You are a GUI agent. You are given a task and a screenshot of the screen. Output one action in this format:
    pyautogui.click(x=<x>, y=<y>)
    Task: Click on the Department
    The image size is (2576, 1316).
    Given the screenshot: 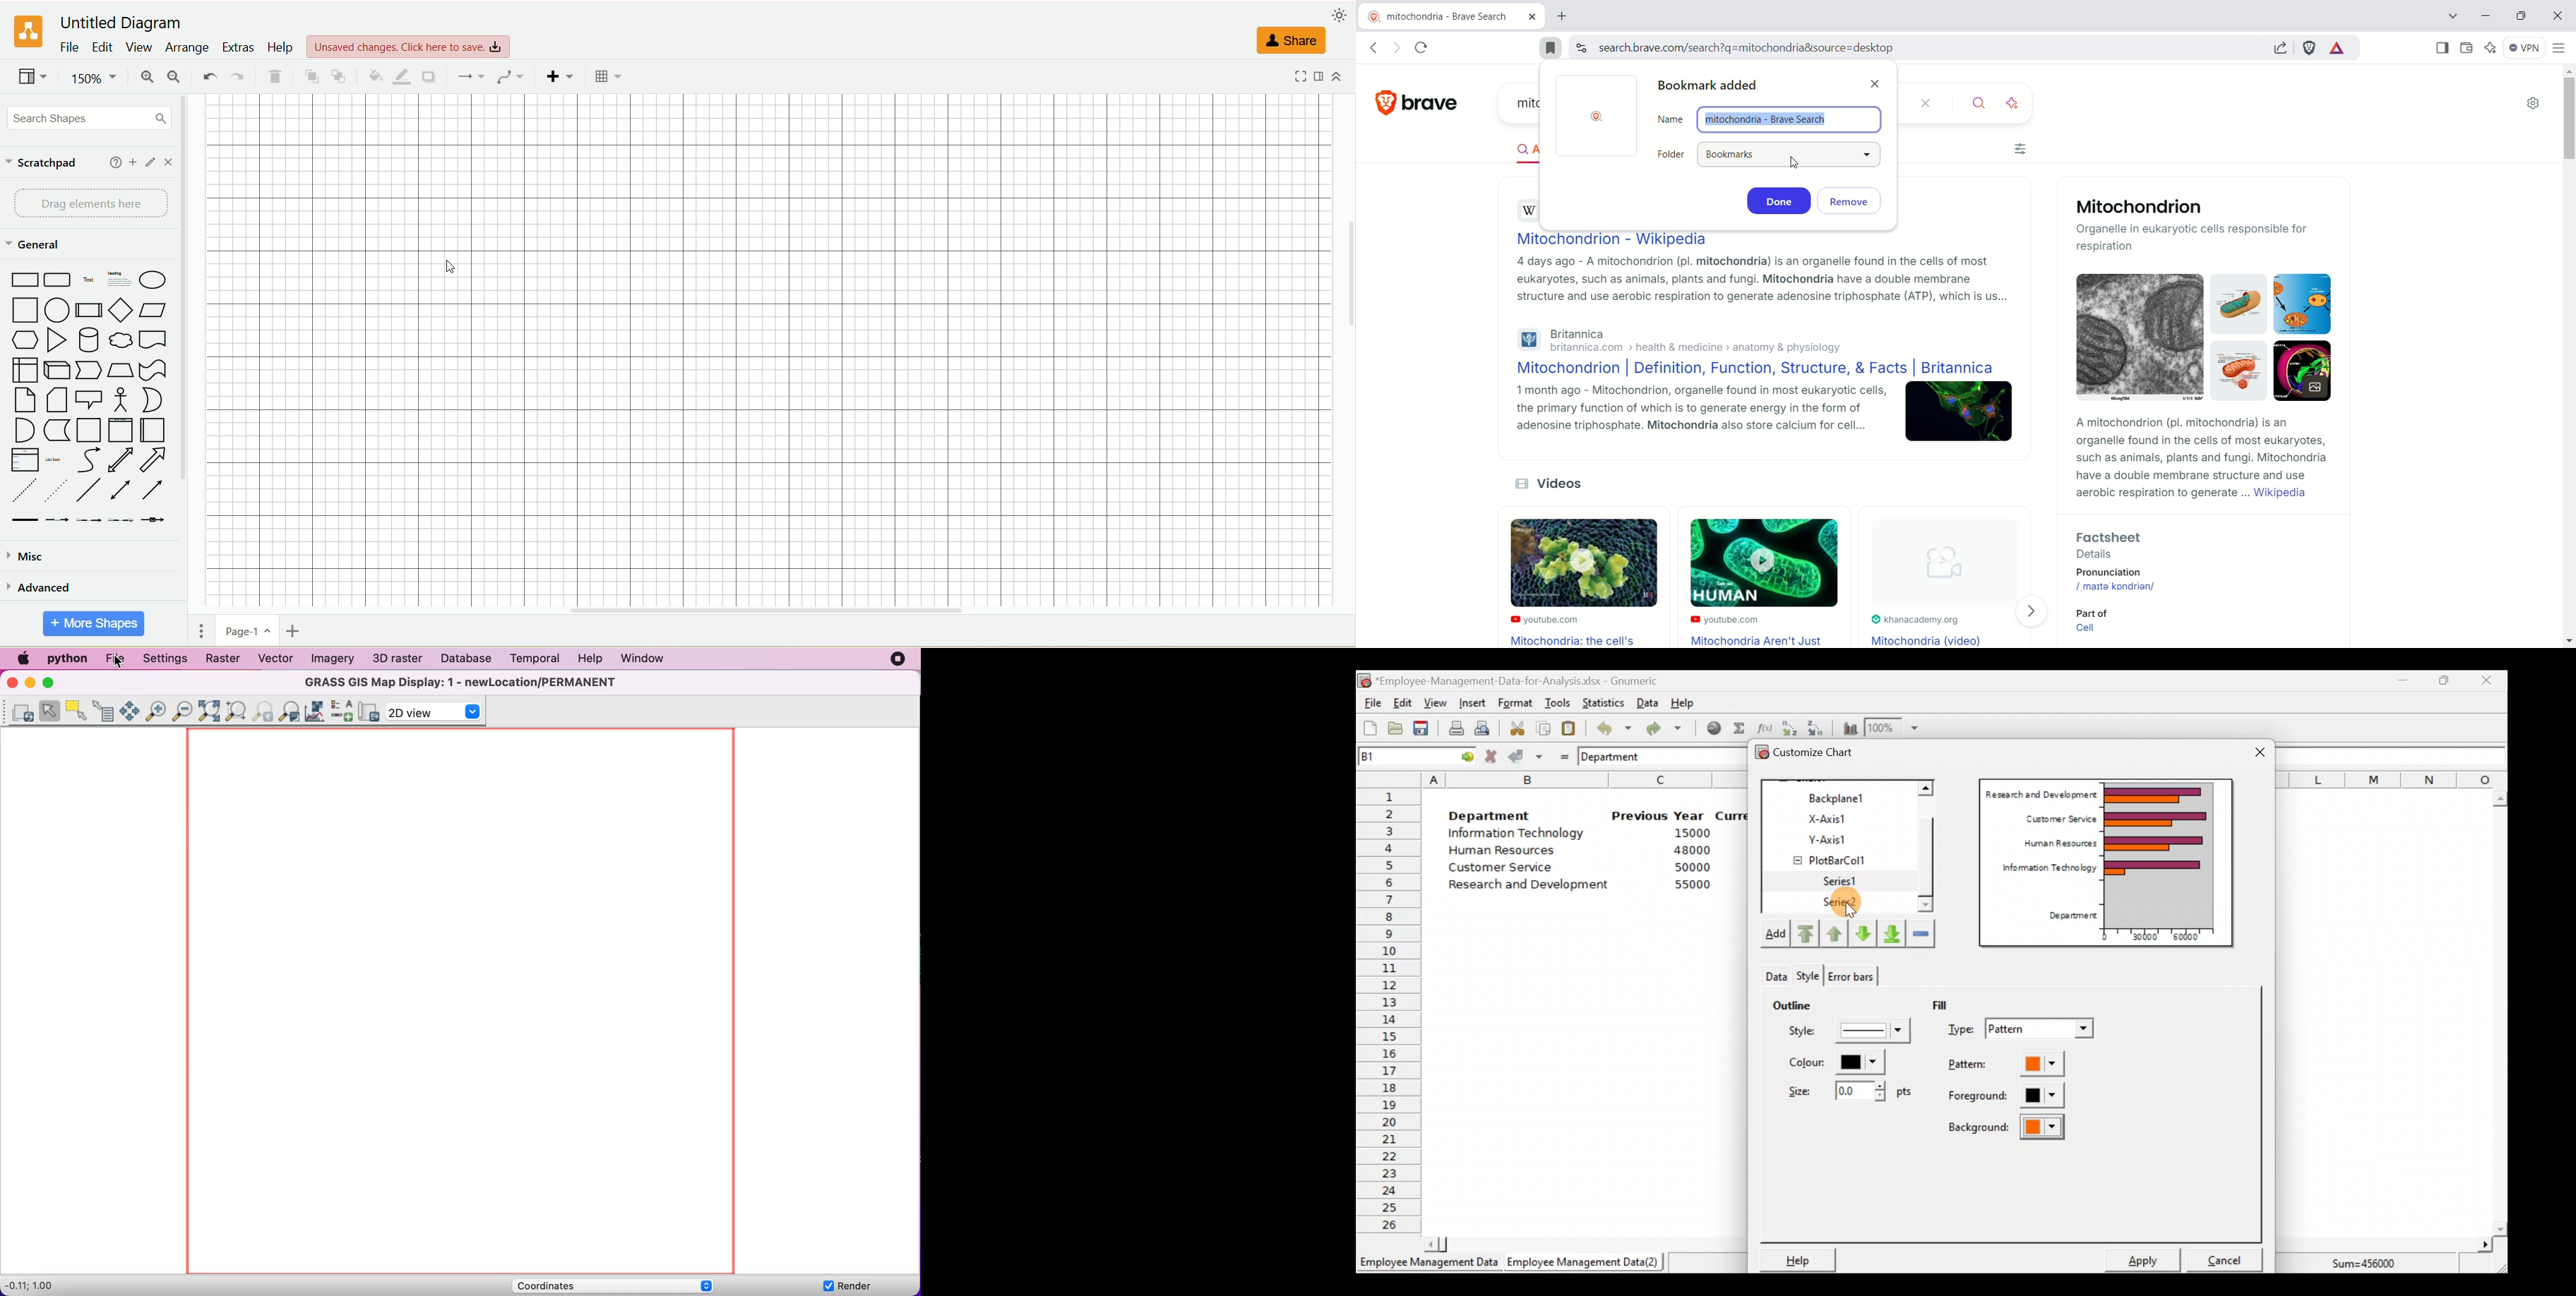 What is the action you would take?
    pyautogui.click(x=2069, y=916)
    